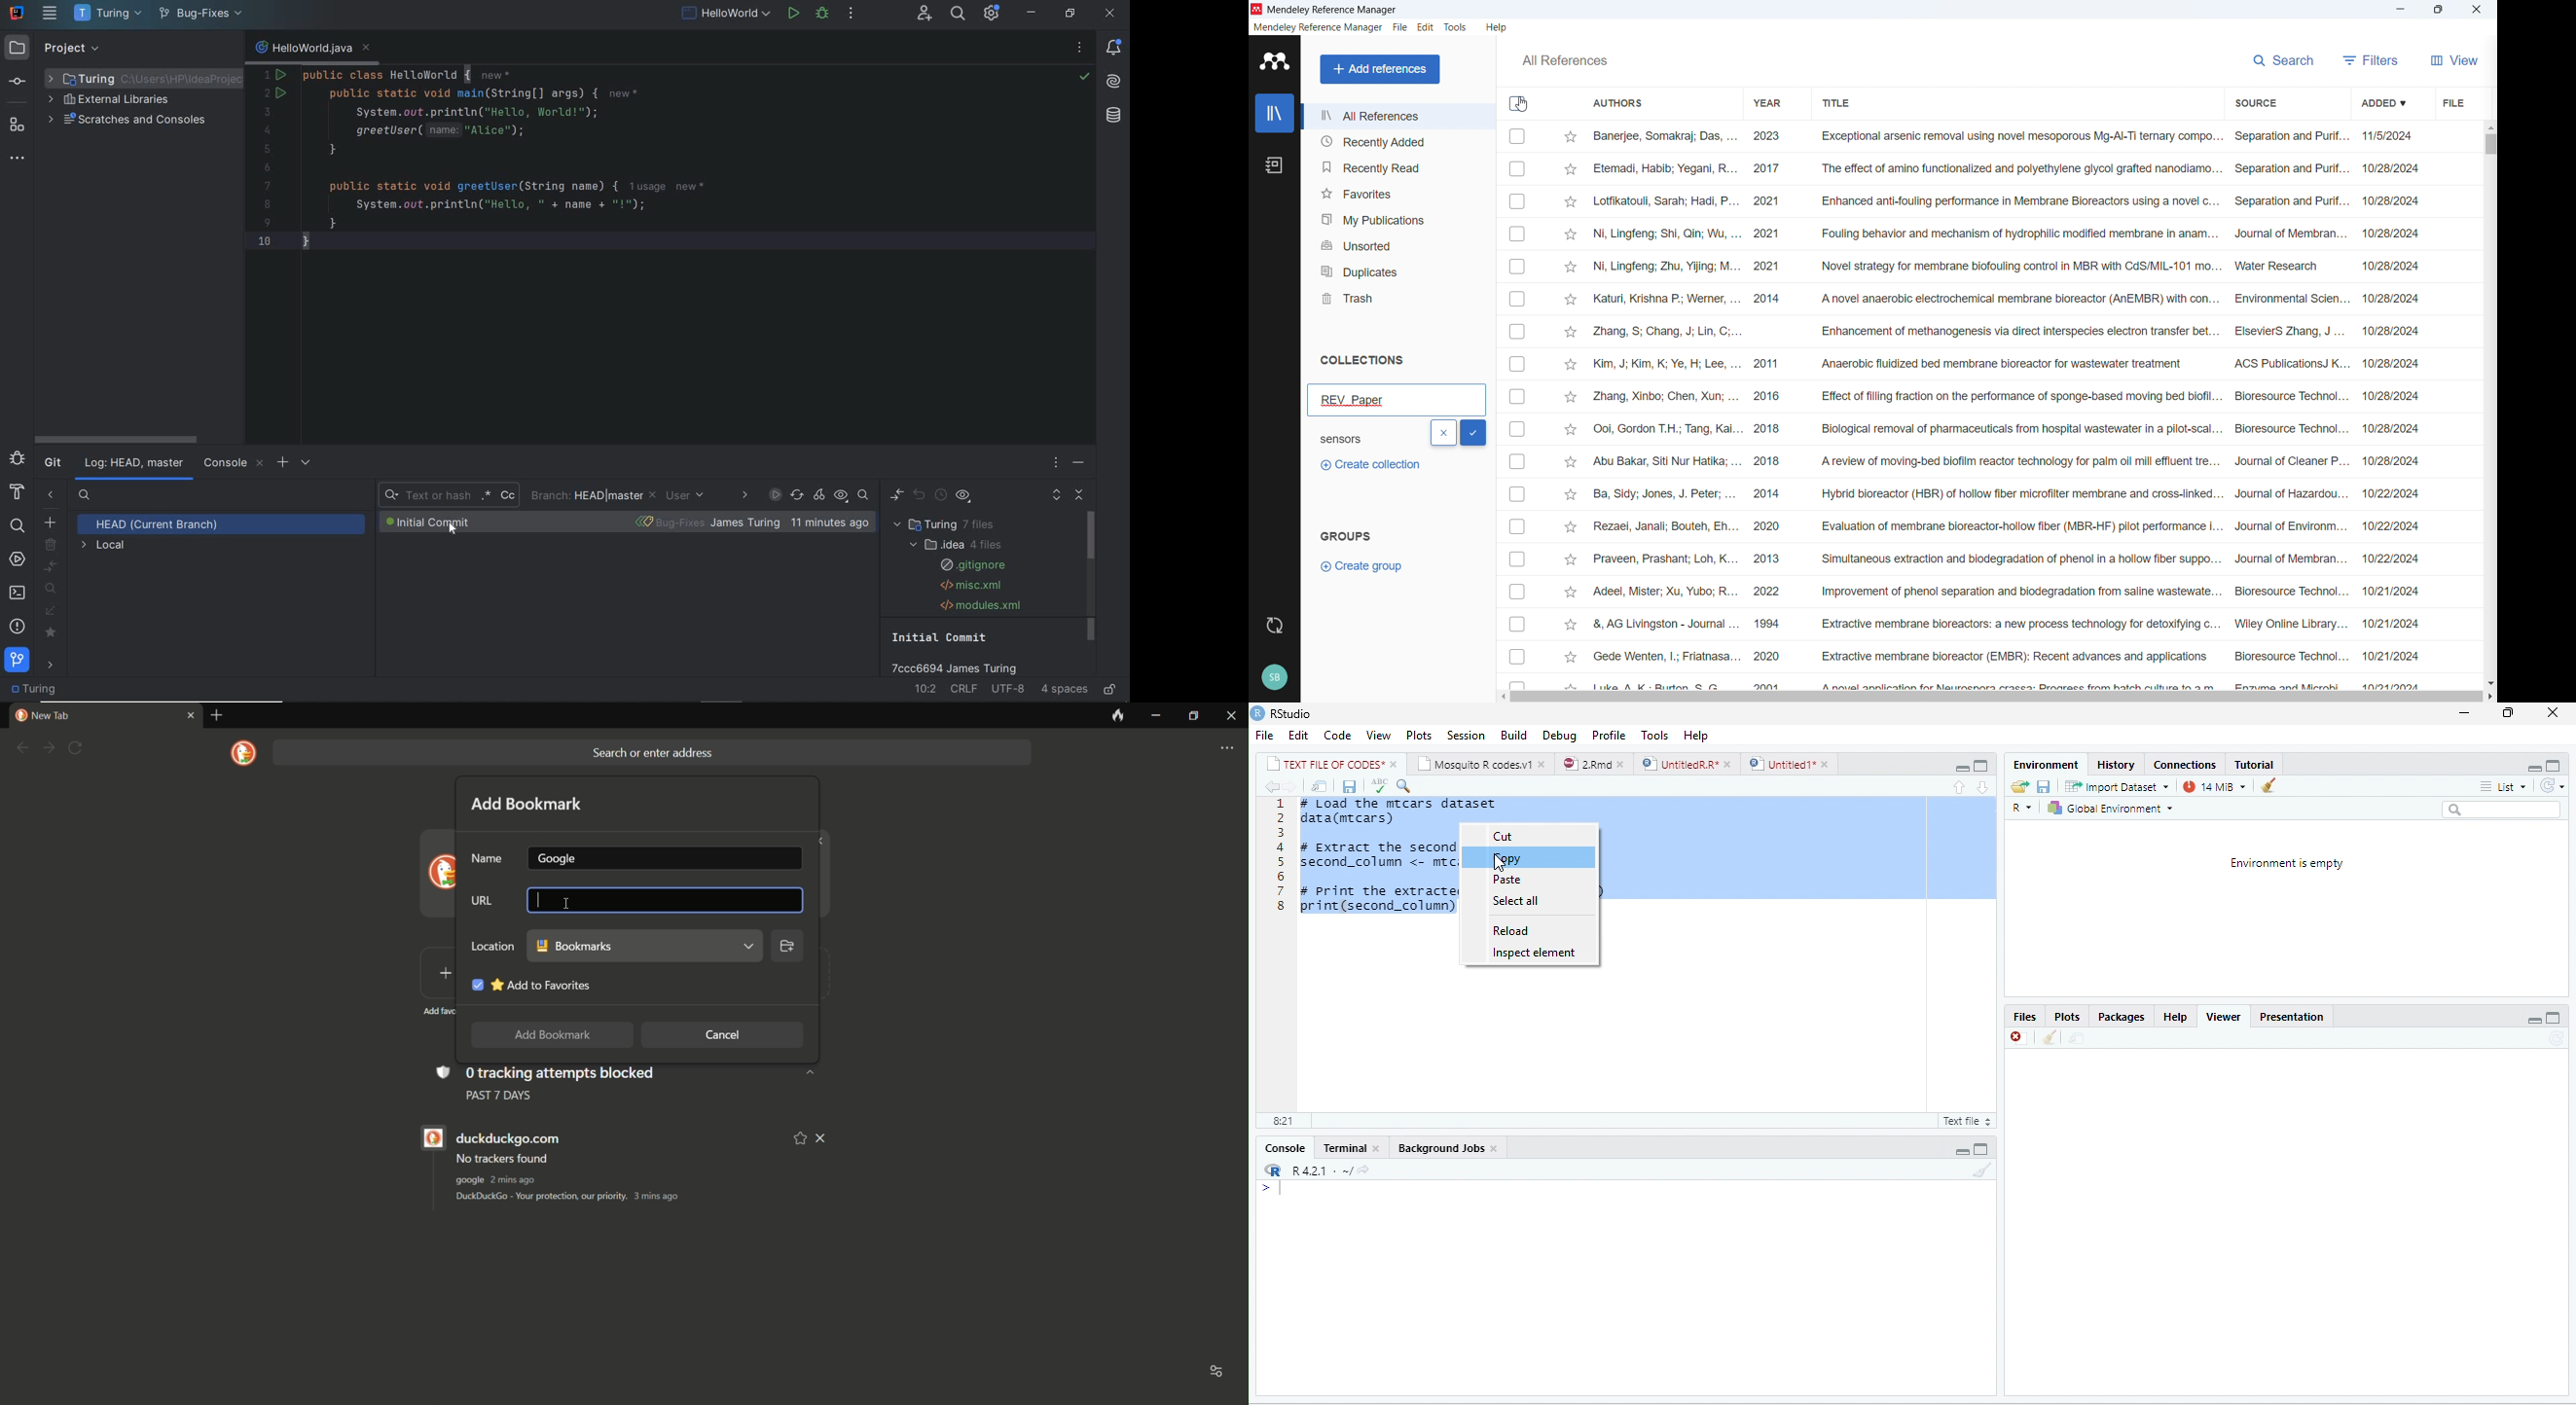 This screenshot has height=1428, width=2576. What do you see at coordinates (184, 49) in the screenshot?
I see `collapse` at bounding box center [184, 49].